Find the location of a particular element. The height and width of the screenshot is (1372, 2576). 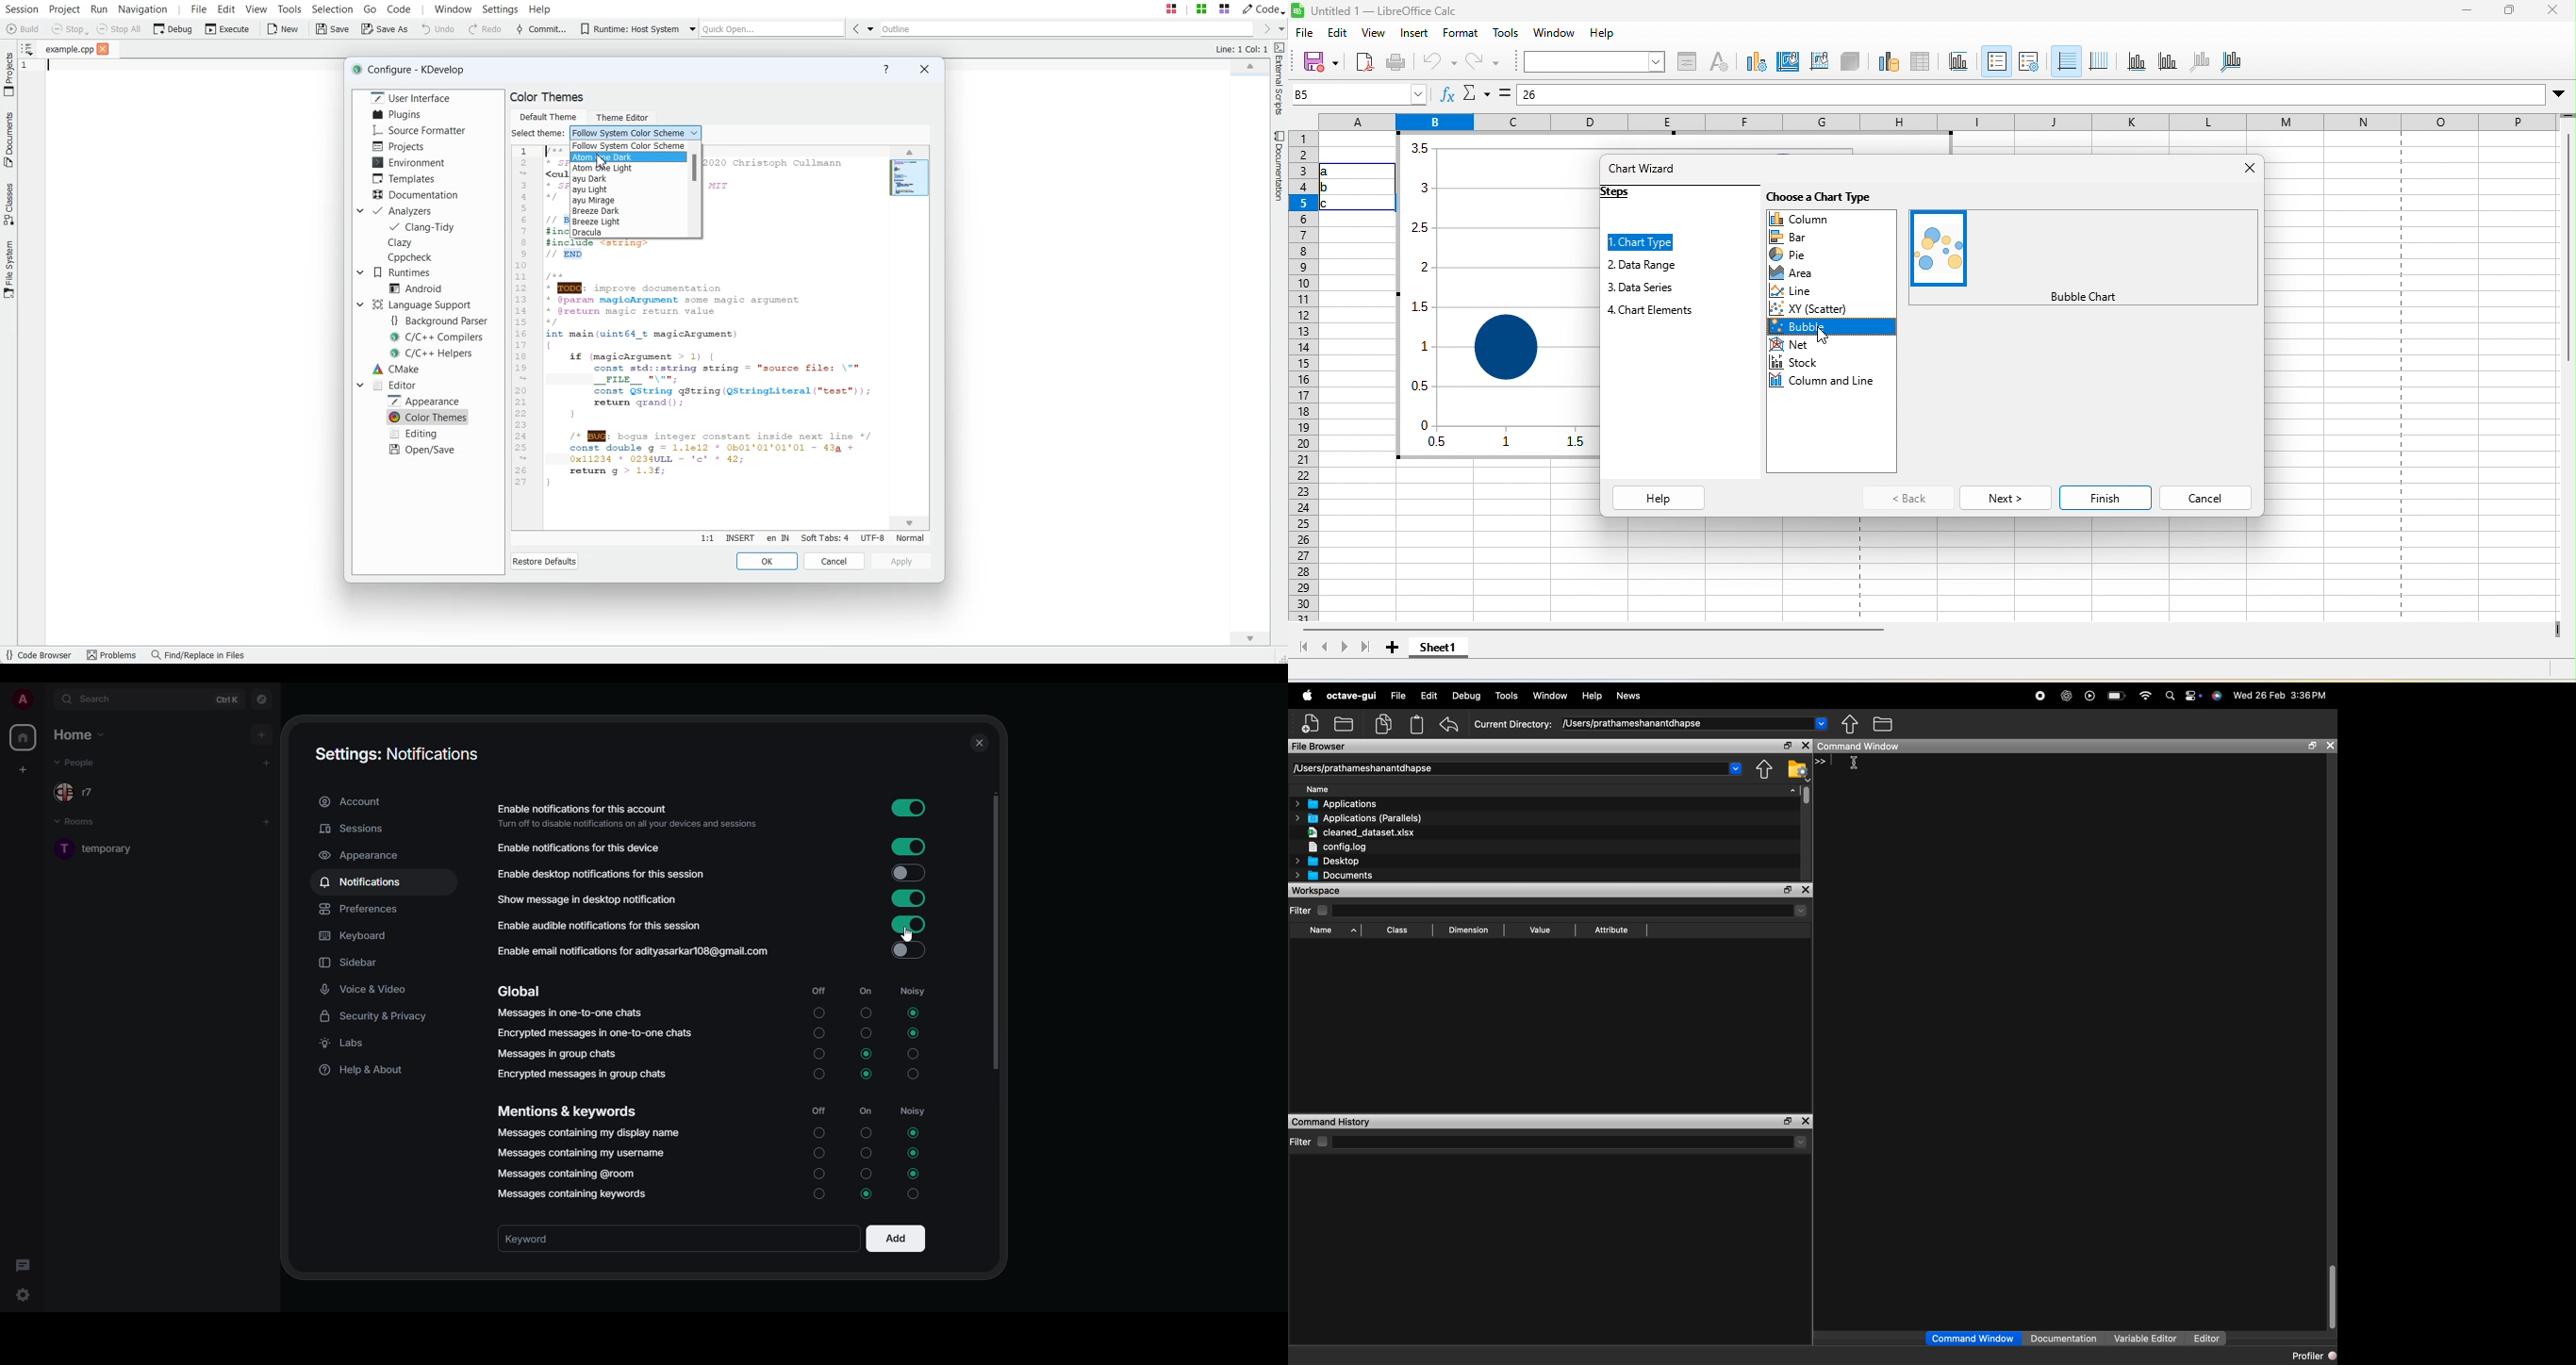

save is located at coordinates (1323, 62).